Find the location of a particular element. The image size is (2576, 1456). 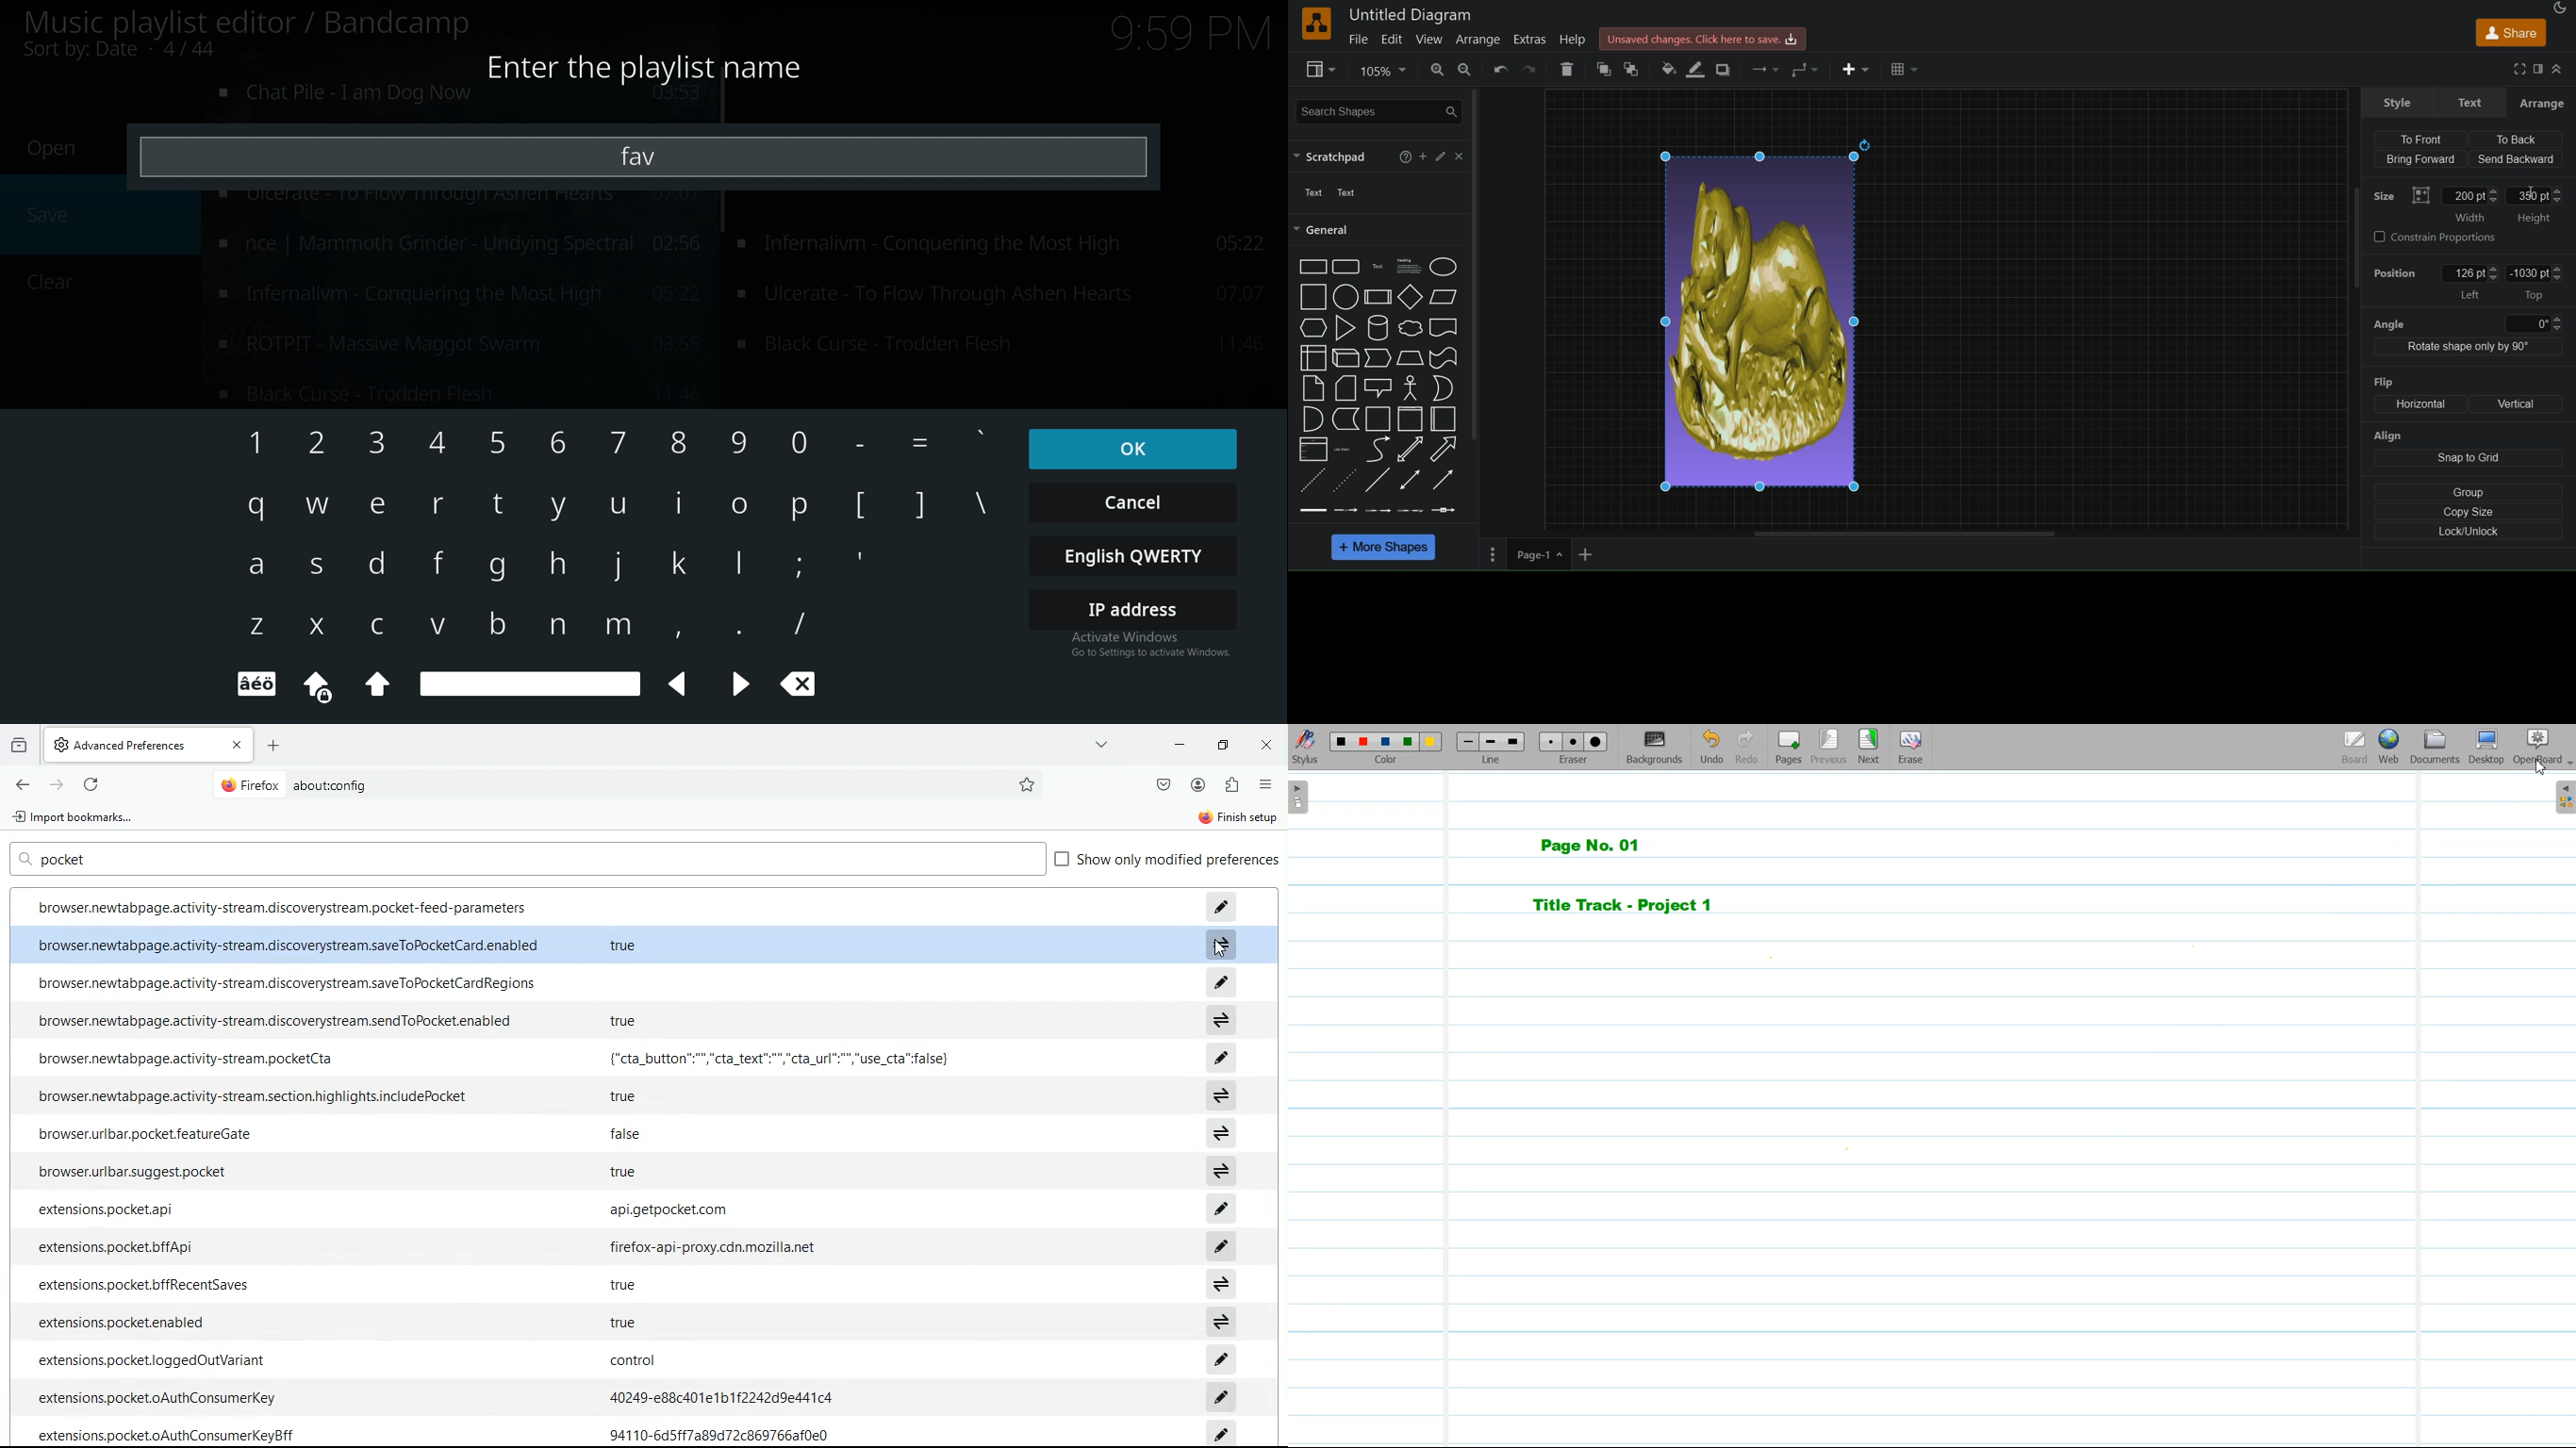

keyboard input is located at coordinates (322, 566).